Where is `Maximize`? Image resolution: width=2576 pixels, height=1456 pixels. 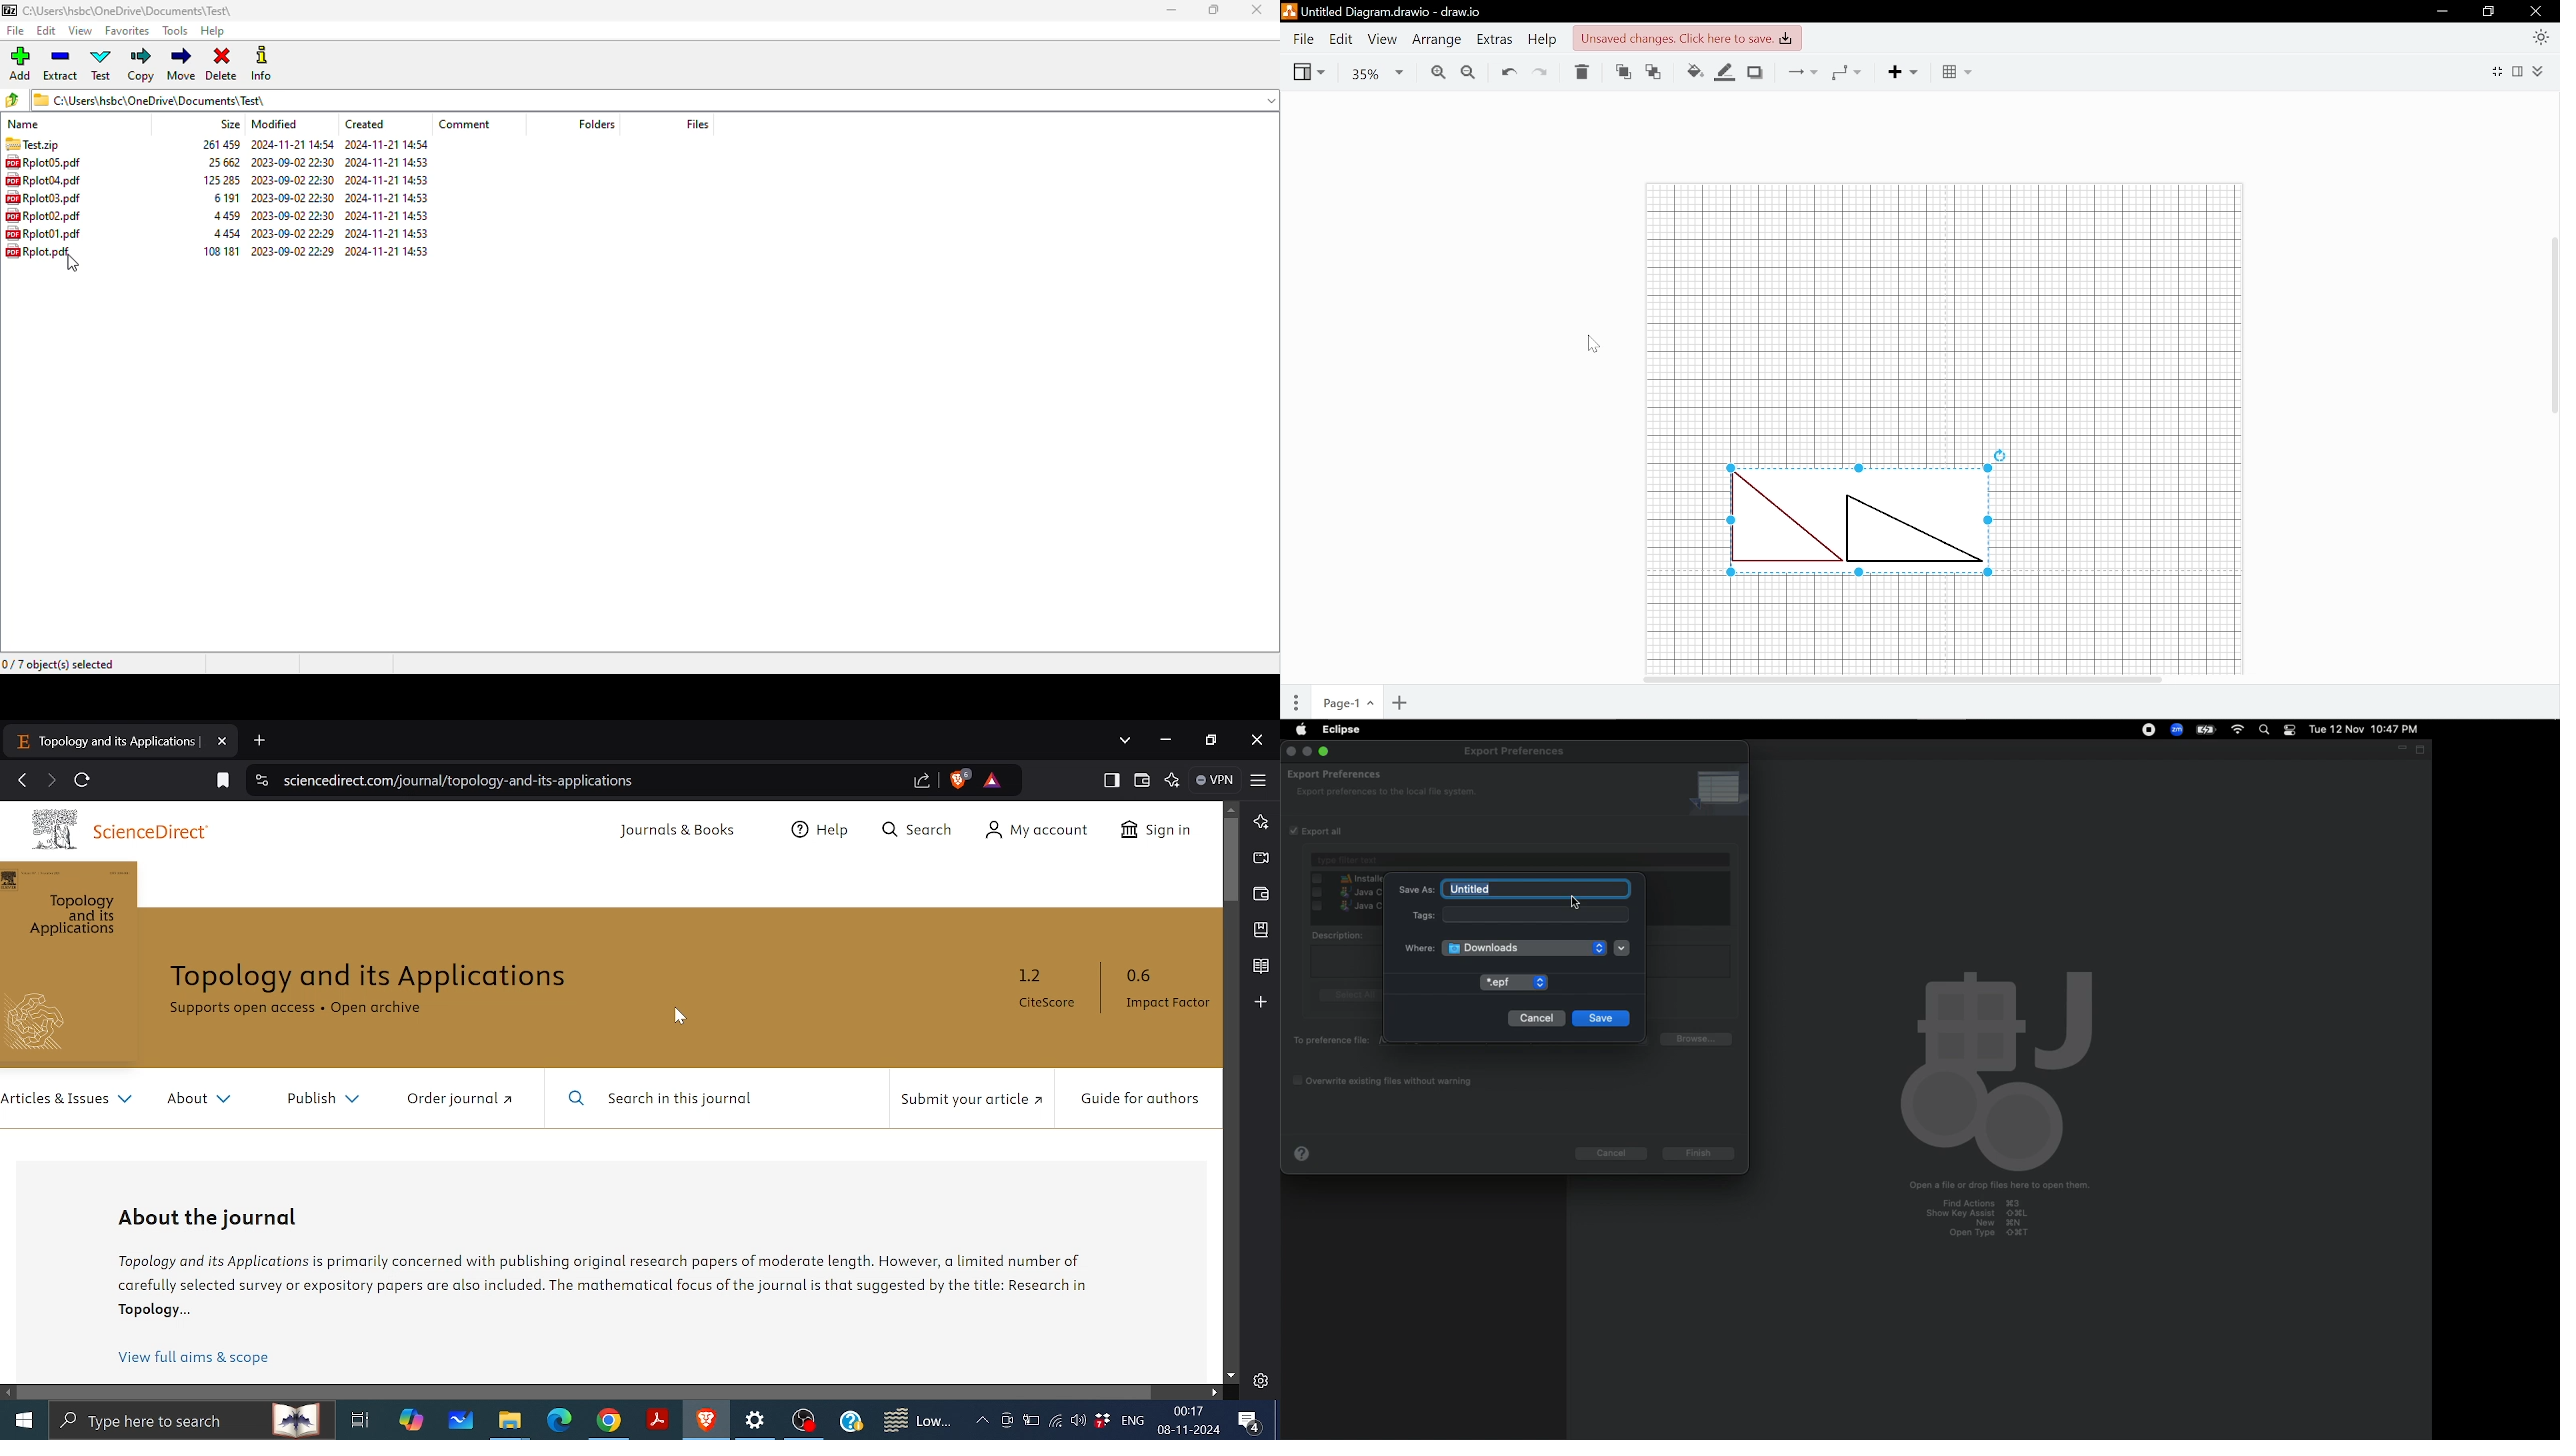 Maximize is located at coordinates (1323, 752).